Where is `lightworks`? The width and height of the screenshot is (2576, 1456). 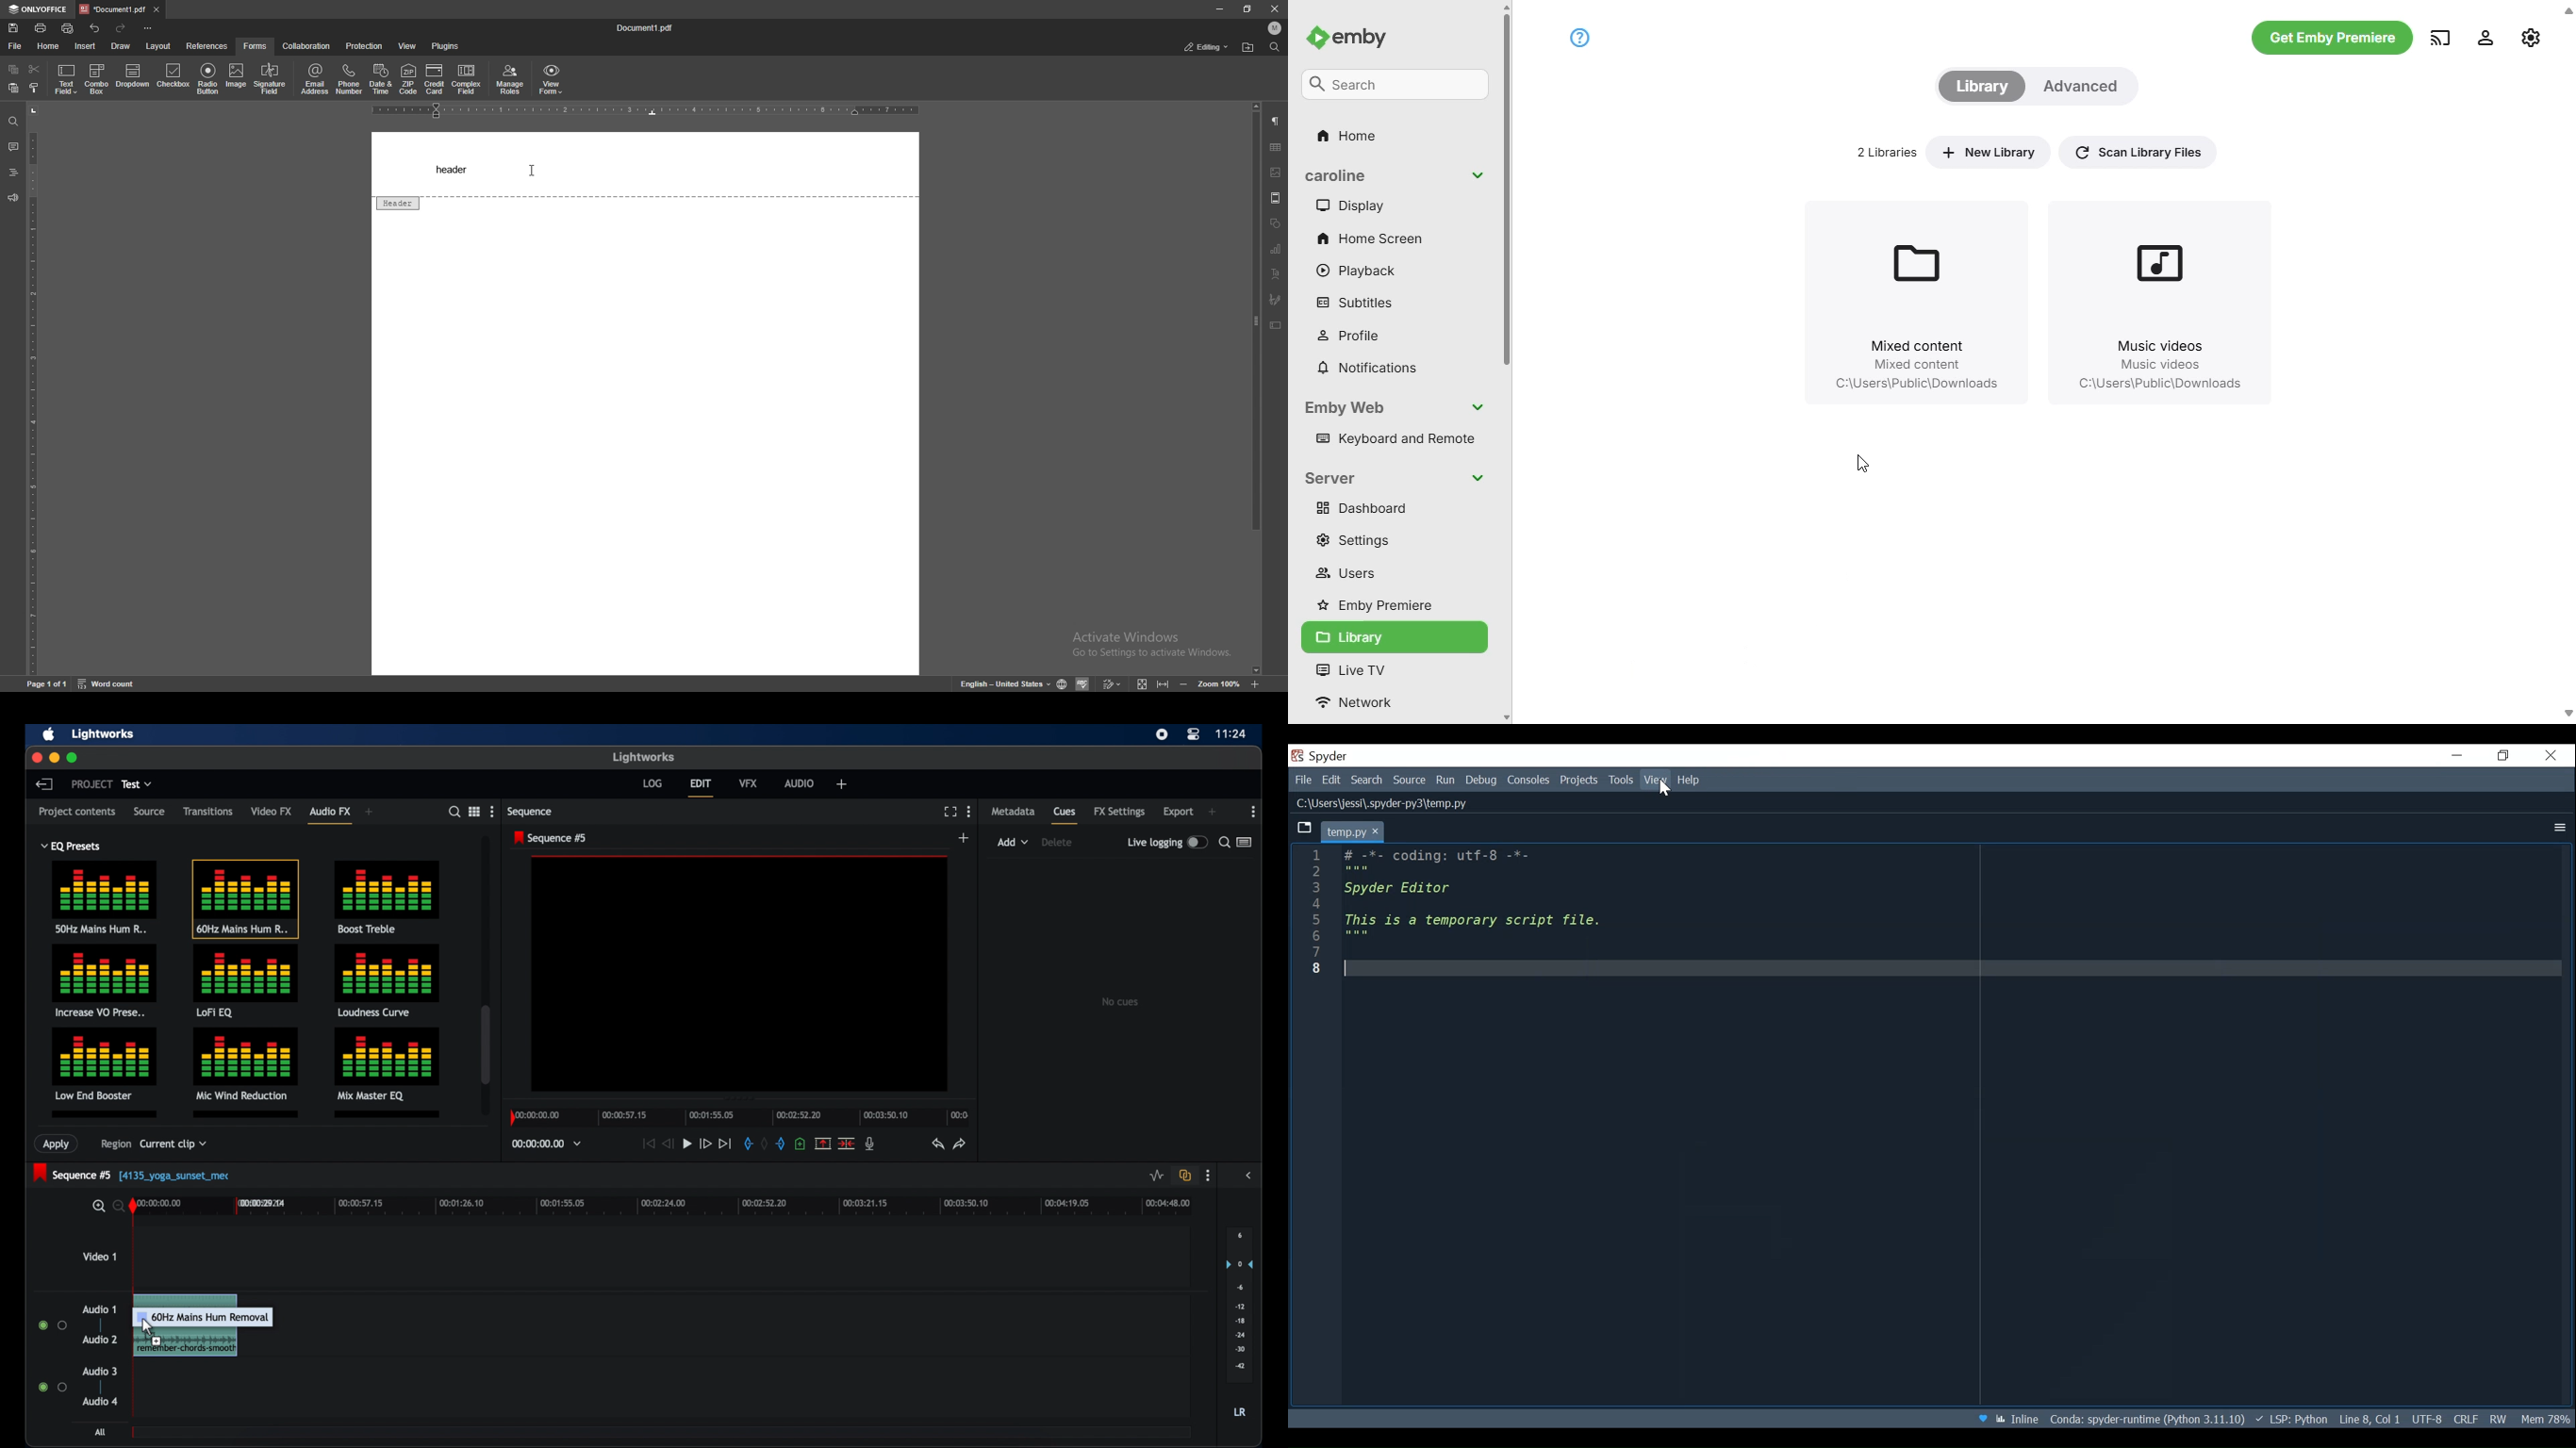
lightworks is located at coordinates (105, 734).